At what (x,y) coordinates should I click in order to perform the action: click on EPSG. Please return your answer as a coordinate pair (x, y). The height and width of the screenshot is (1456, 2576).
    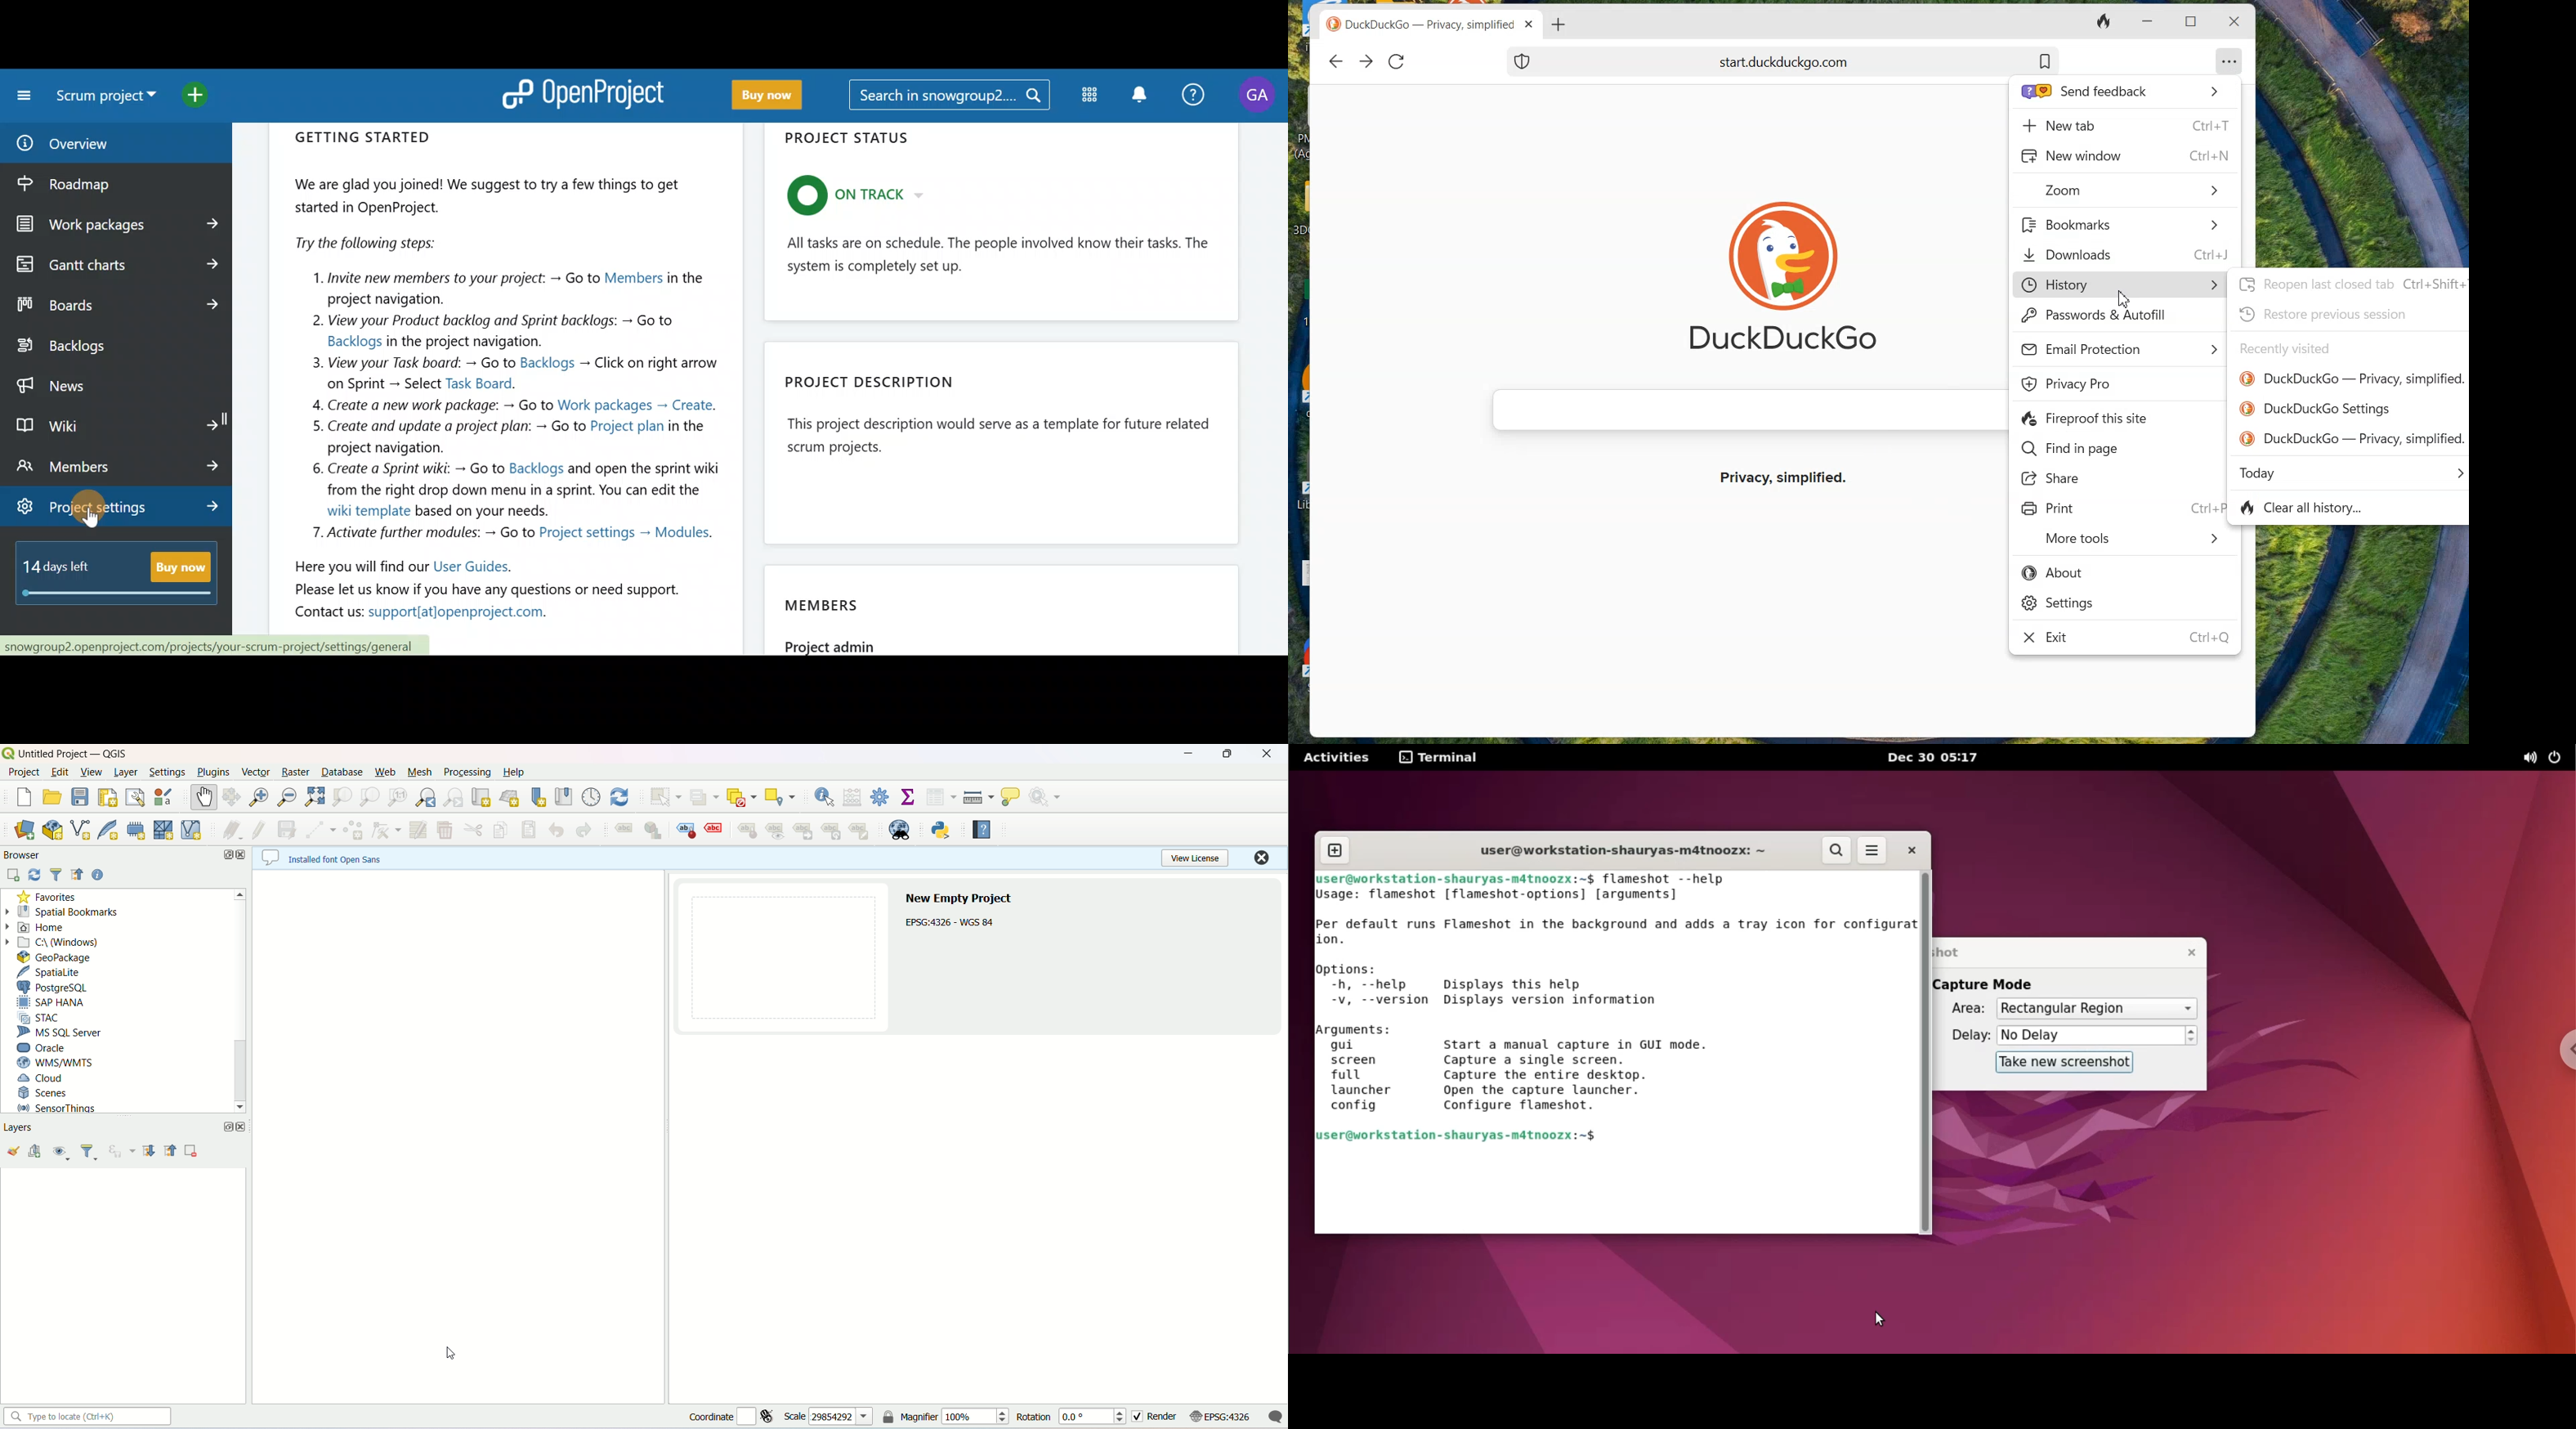
    Looking at the image, I should click on (1222, 1419).